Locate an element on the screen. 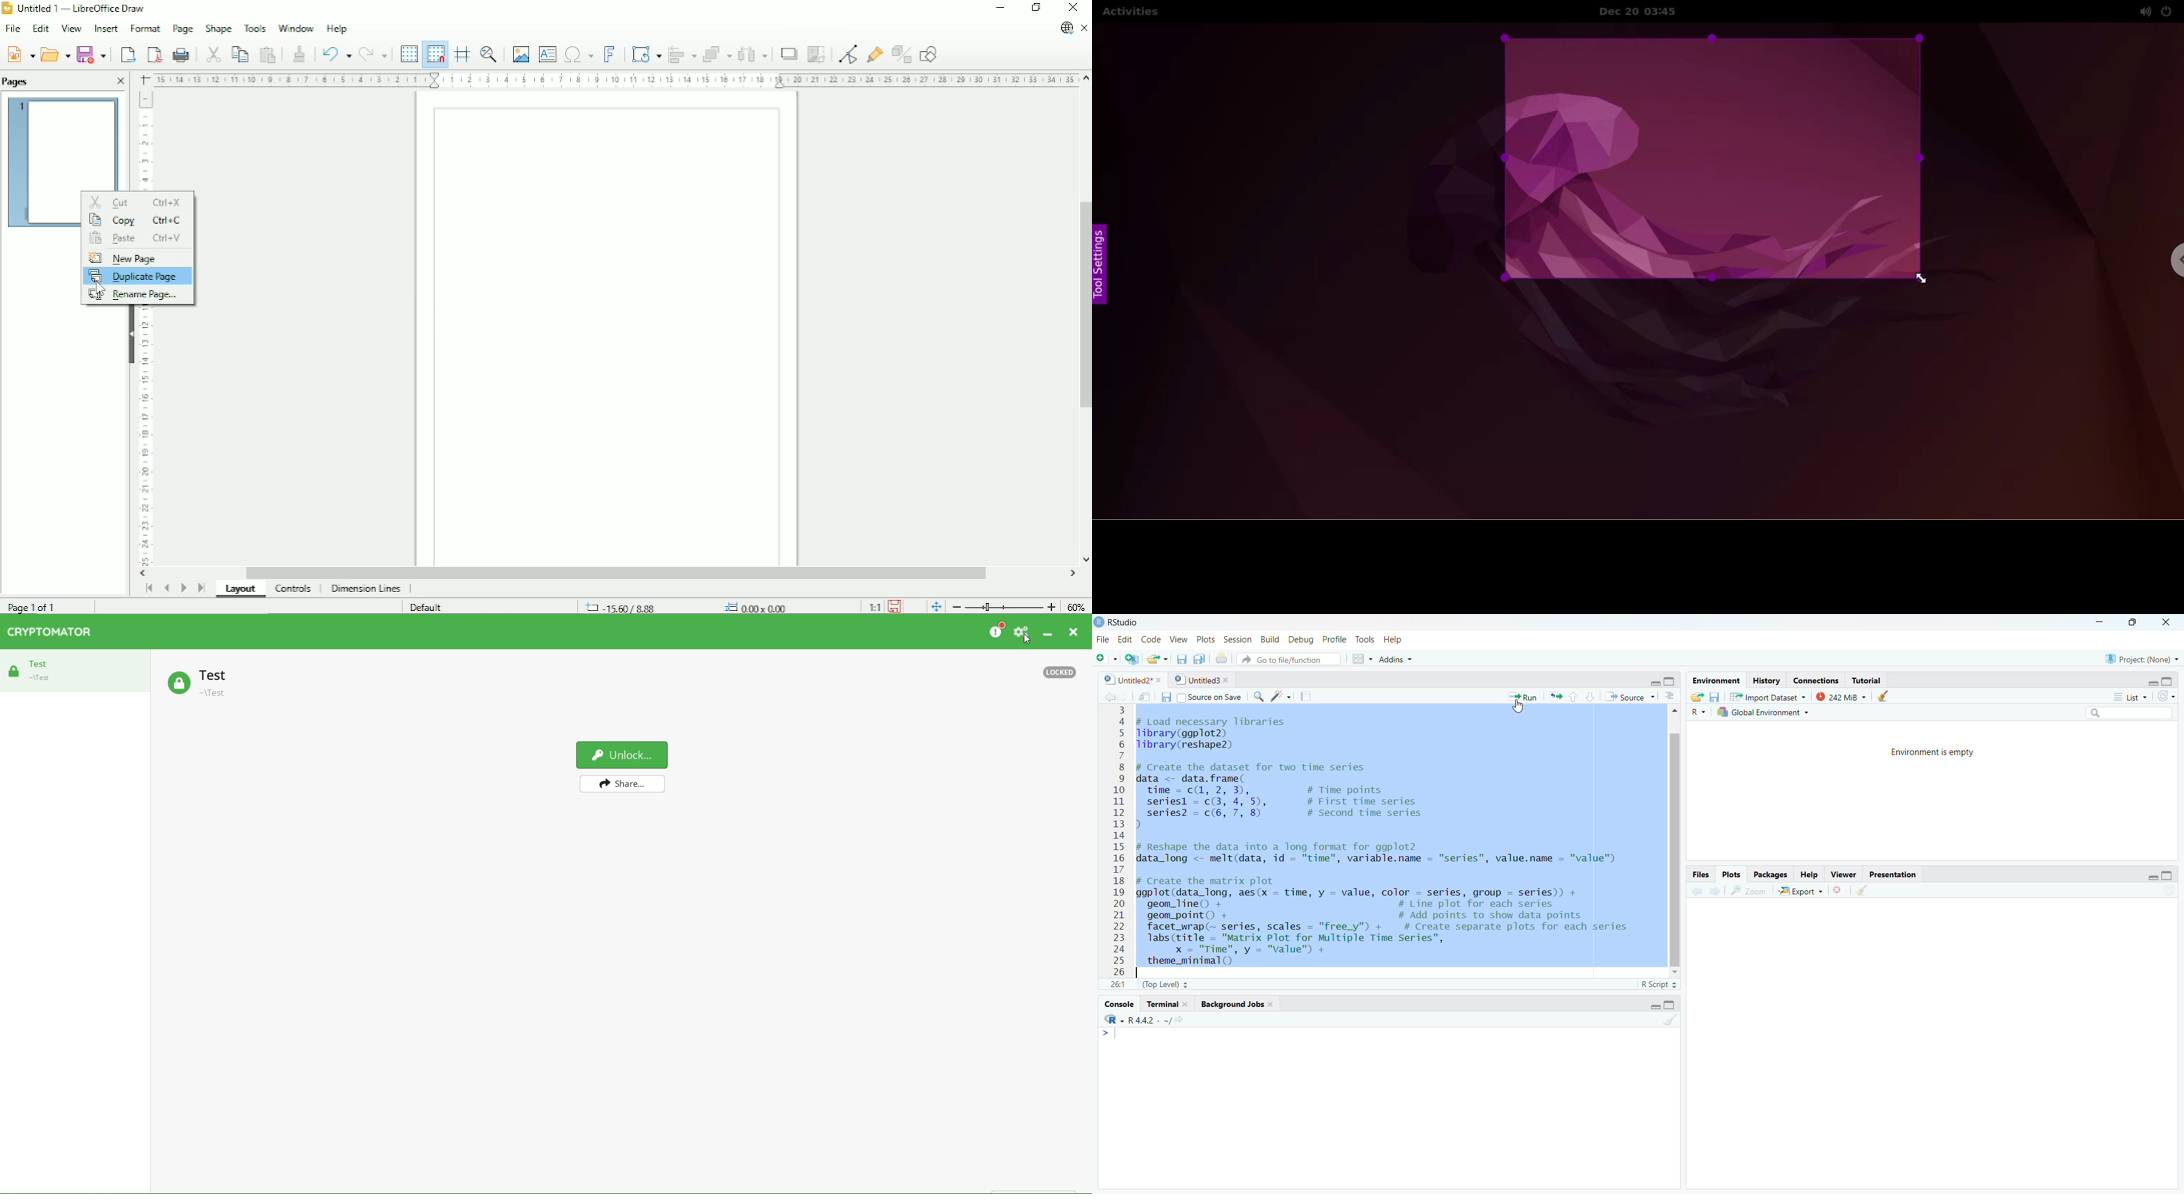 This screenshot has width=2184, height=1204. RStudio is located at coordinates (1127, 623).